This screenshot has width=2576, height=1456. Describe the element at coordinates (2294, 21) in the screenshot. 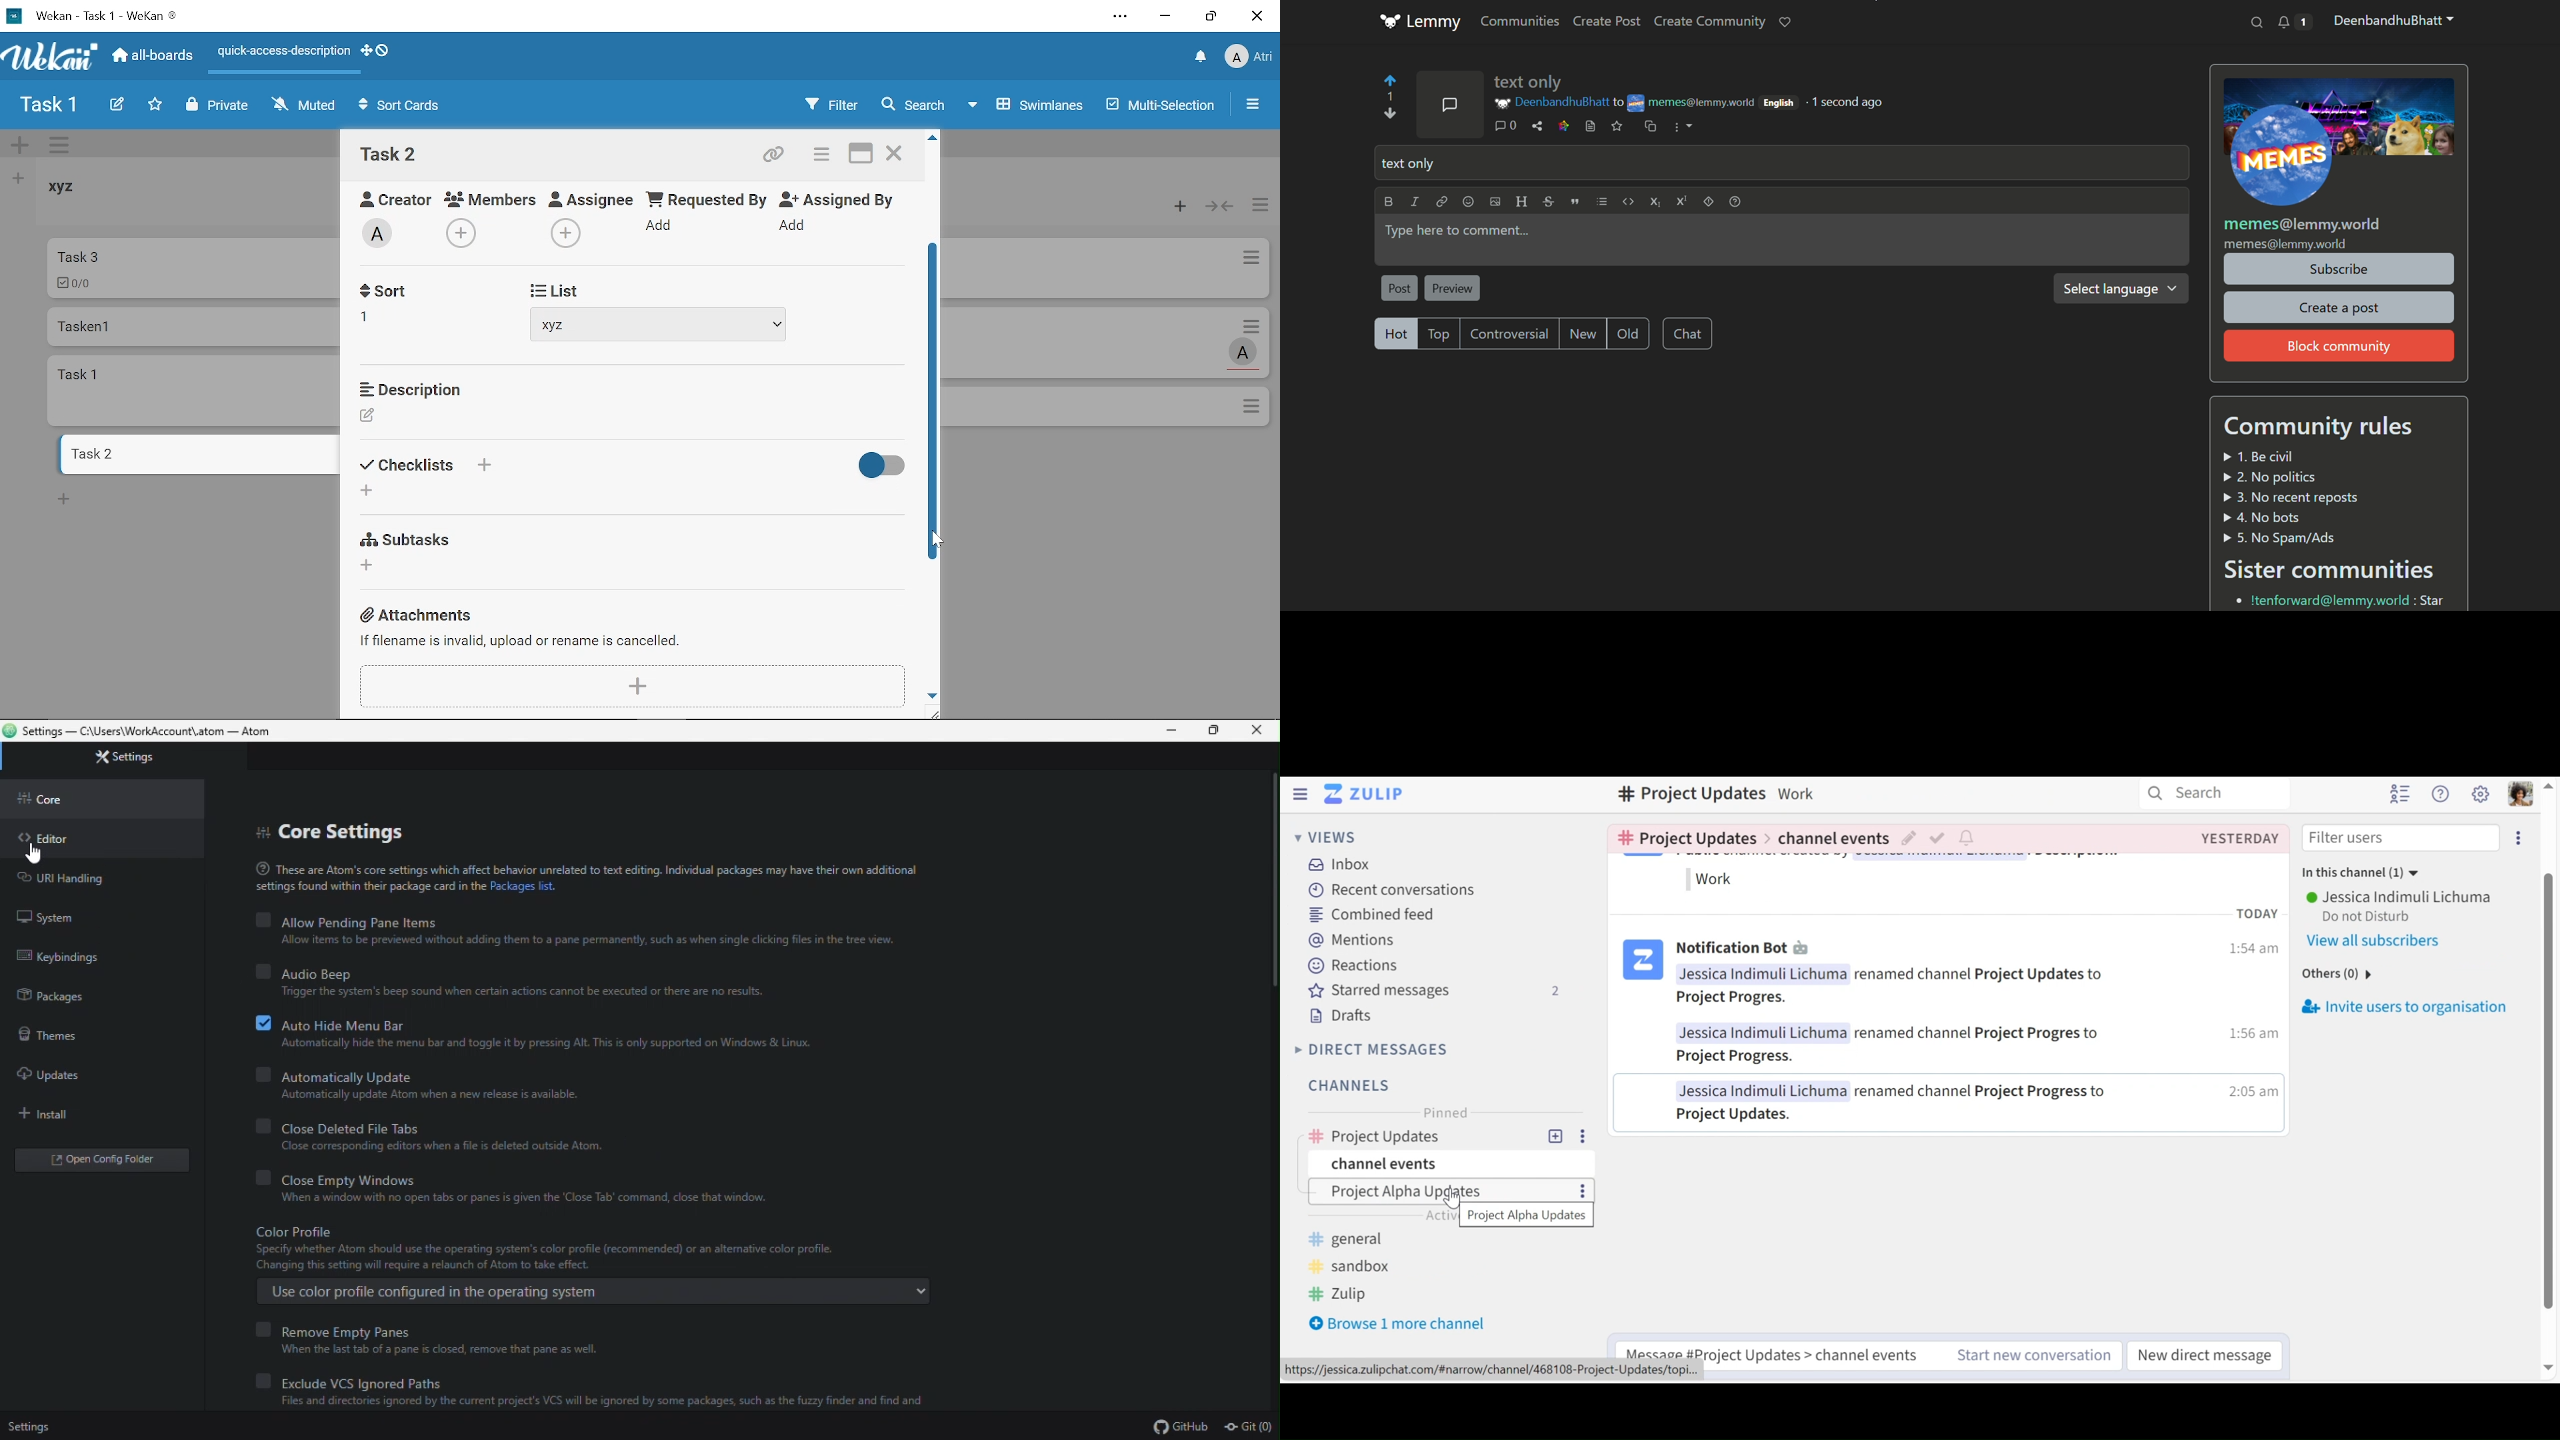

I see `notifications` at that location.